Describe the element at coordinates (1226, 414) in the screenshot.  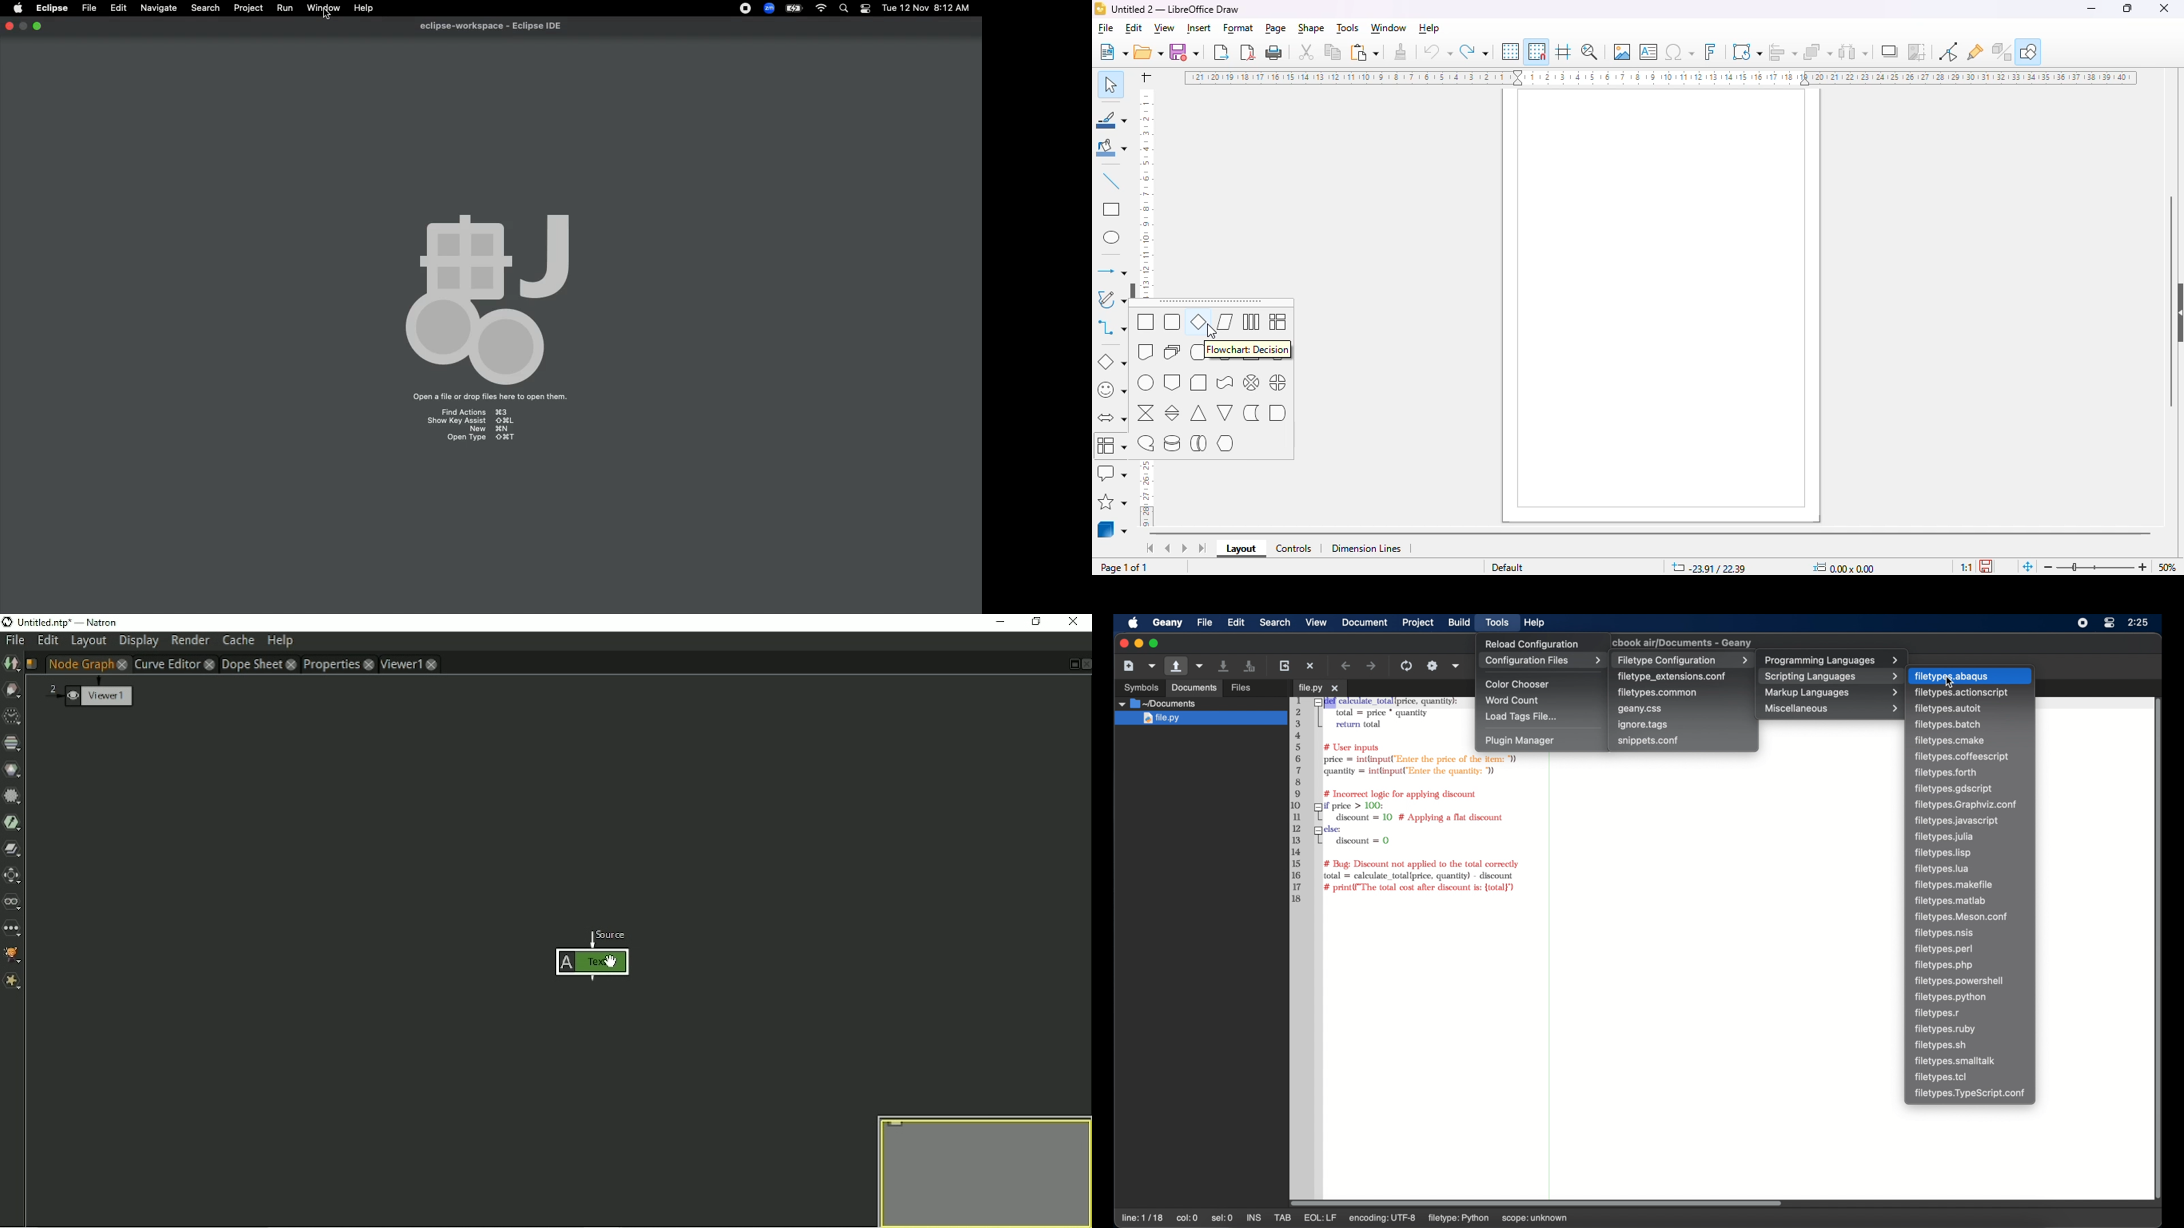
I see `flowchart: merge` at that location.